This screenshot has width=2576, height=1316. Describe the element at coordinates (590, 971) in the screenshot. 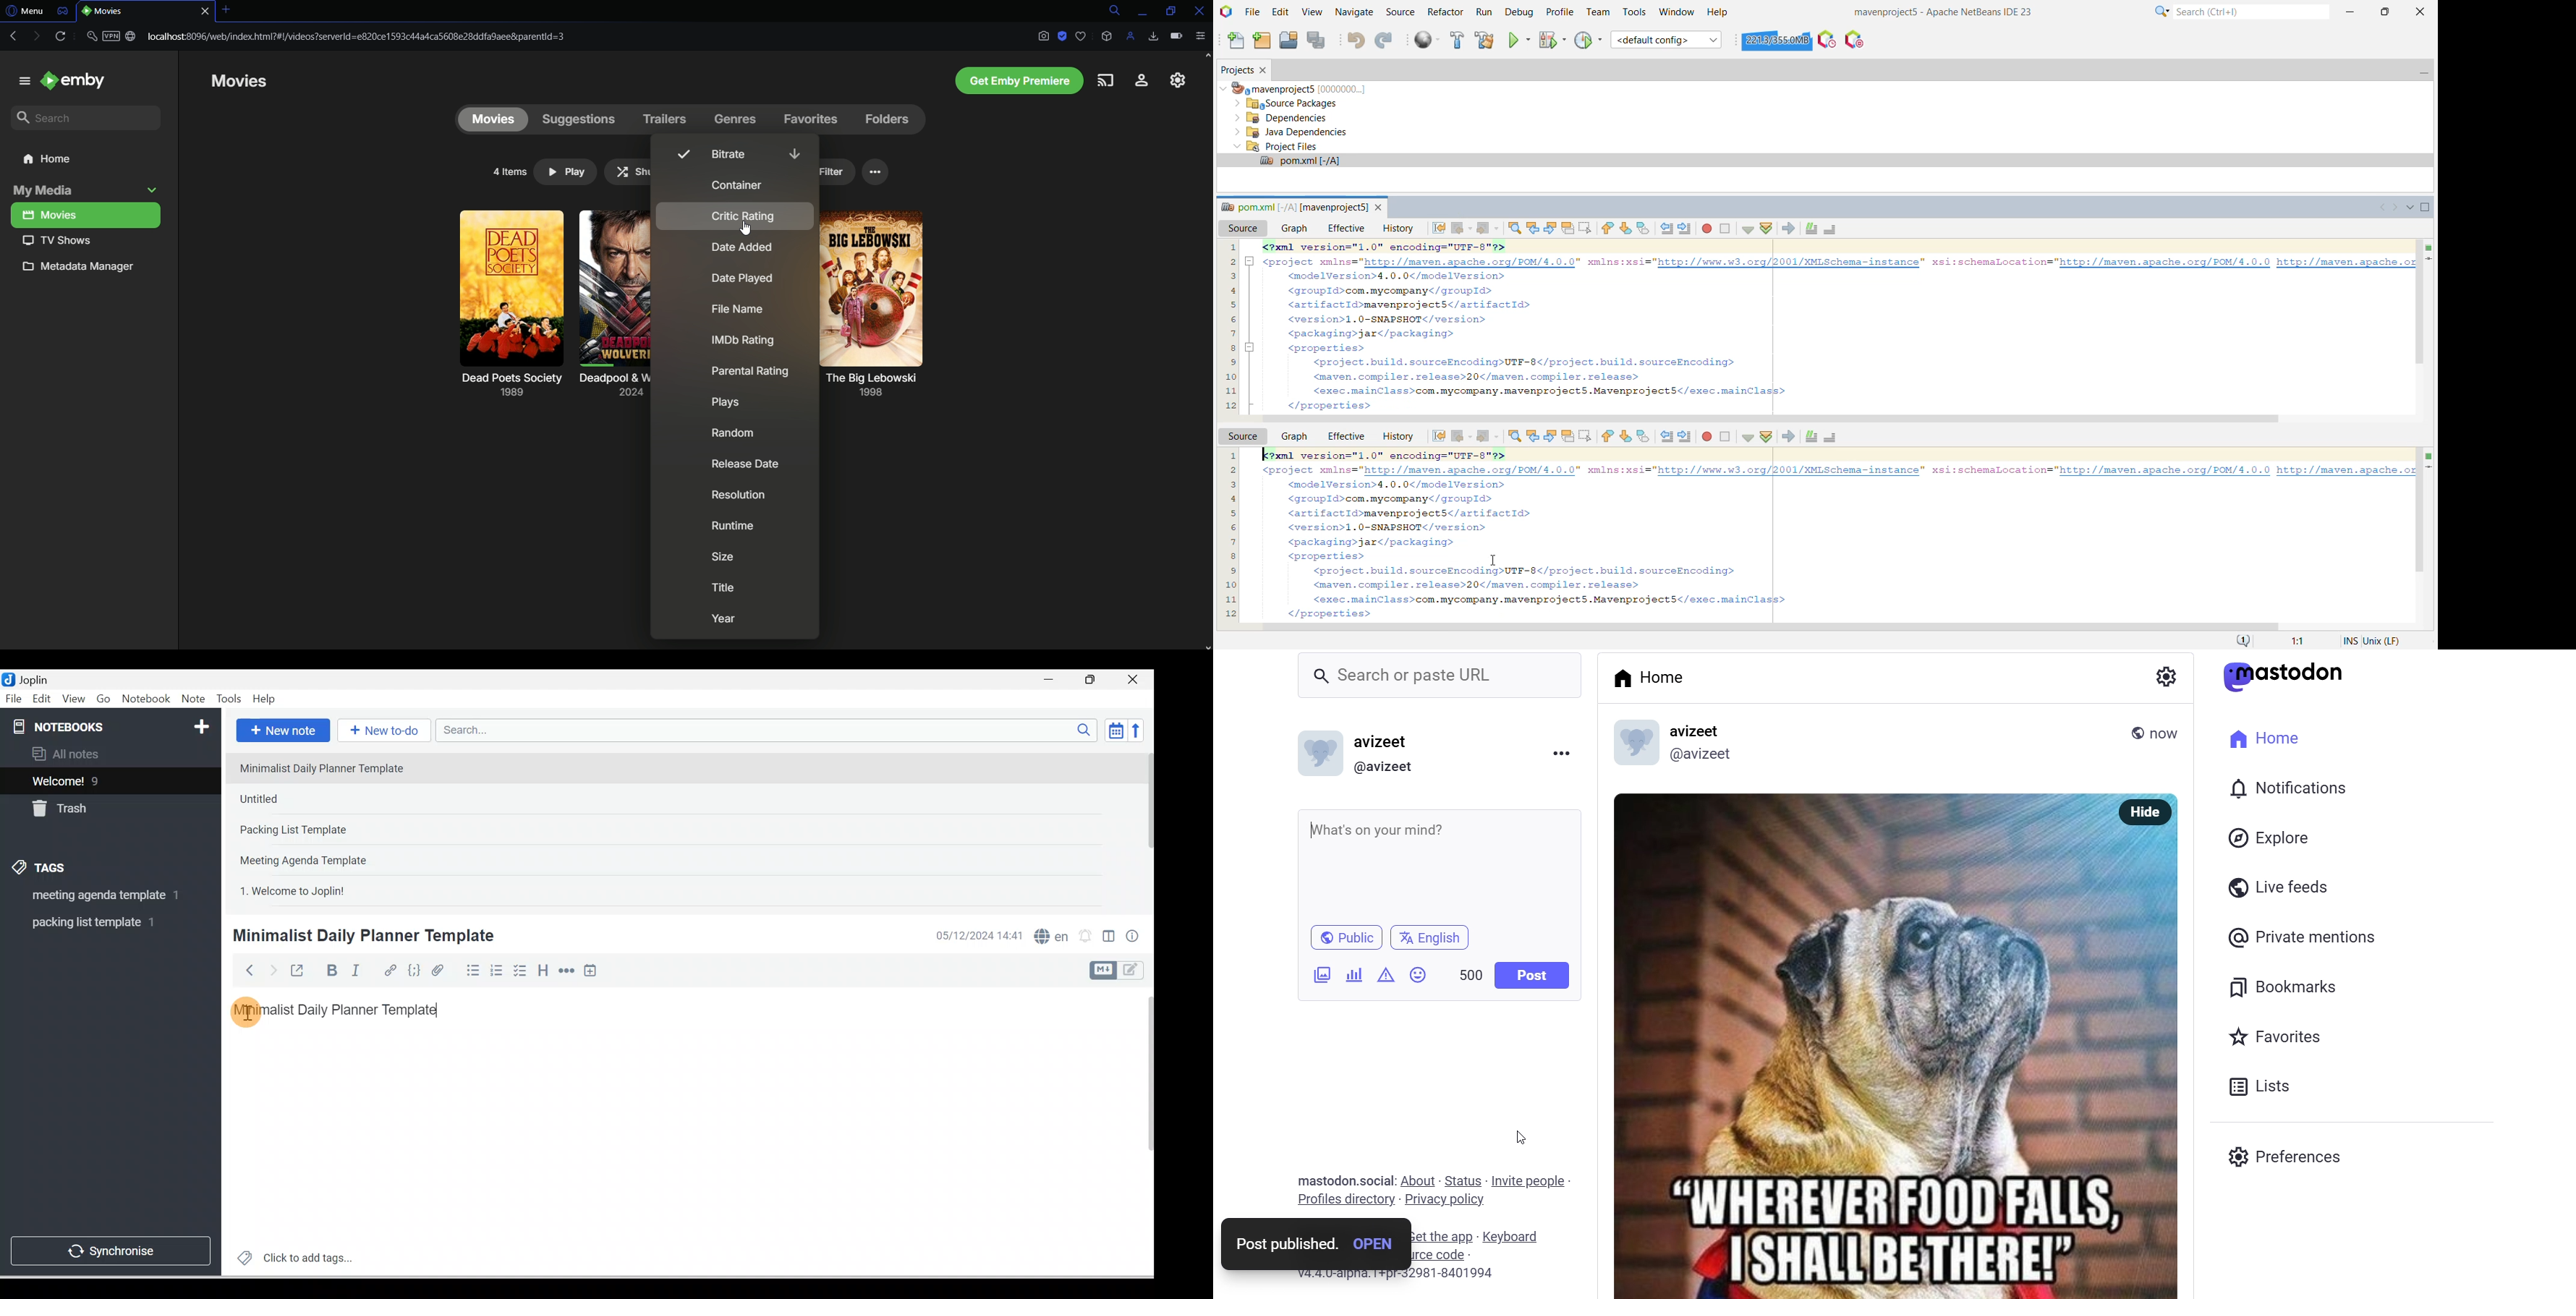

I see `Insert time` at that location.